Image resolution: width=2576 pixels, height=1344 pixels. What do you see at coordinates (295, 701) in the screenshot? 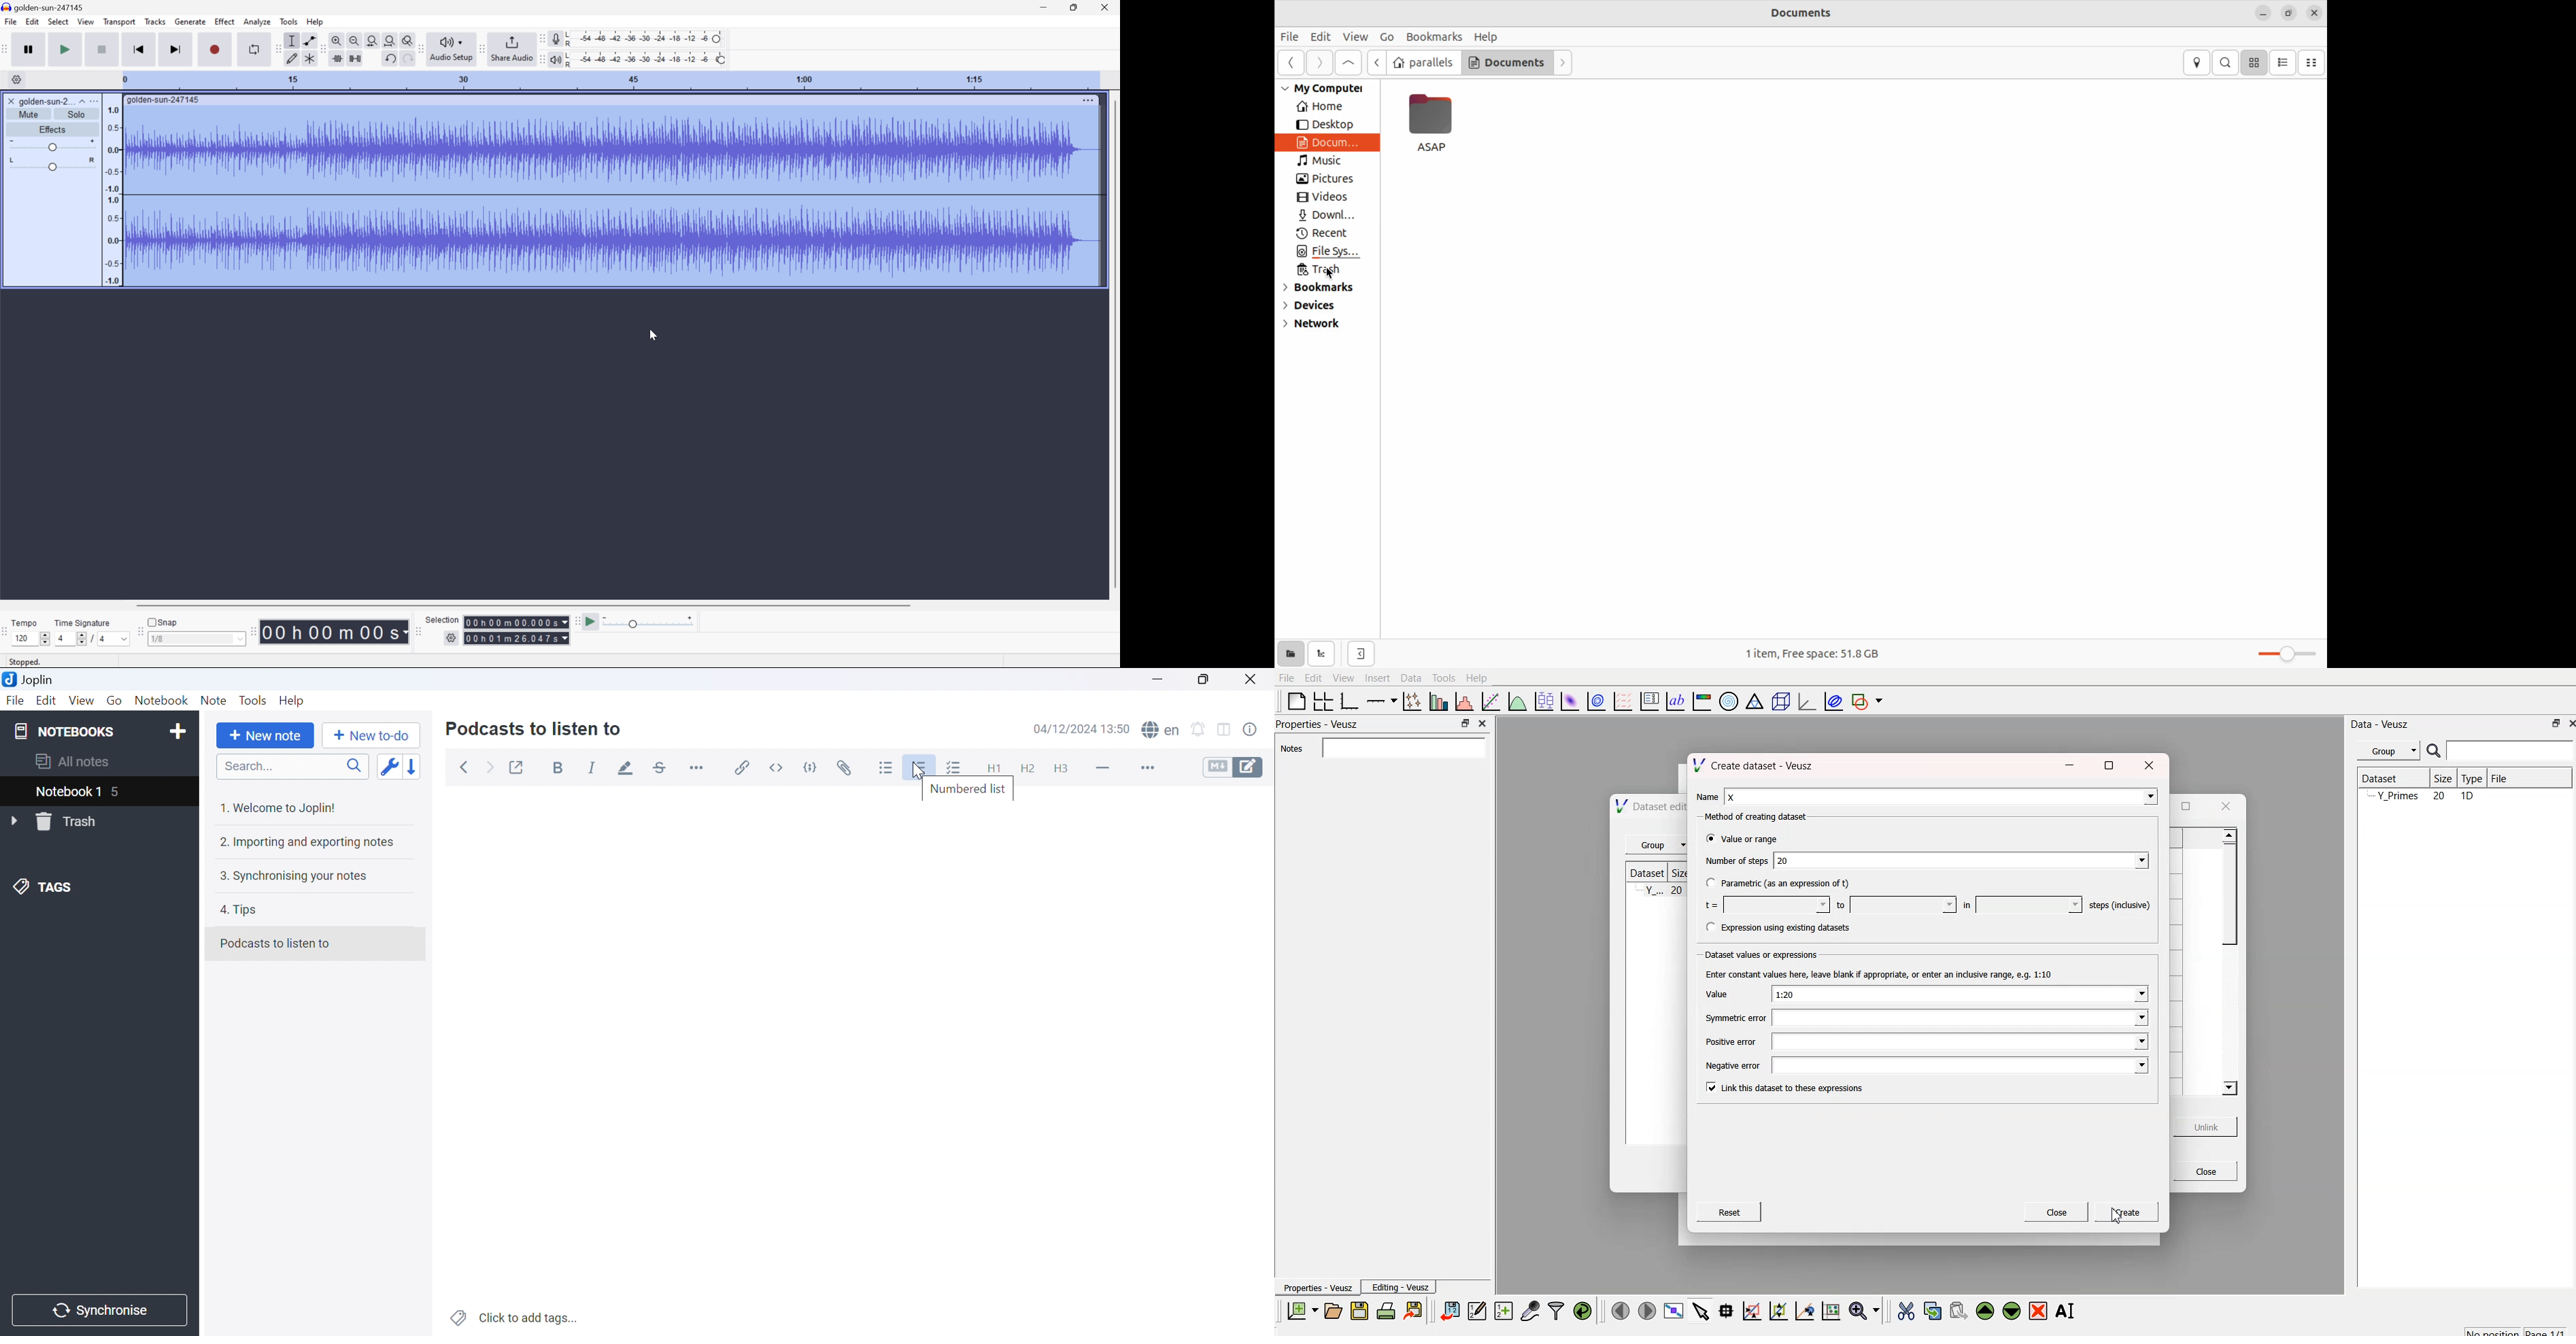
I see `Help` at bounding box center [295, 701].